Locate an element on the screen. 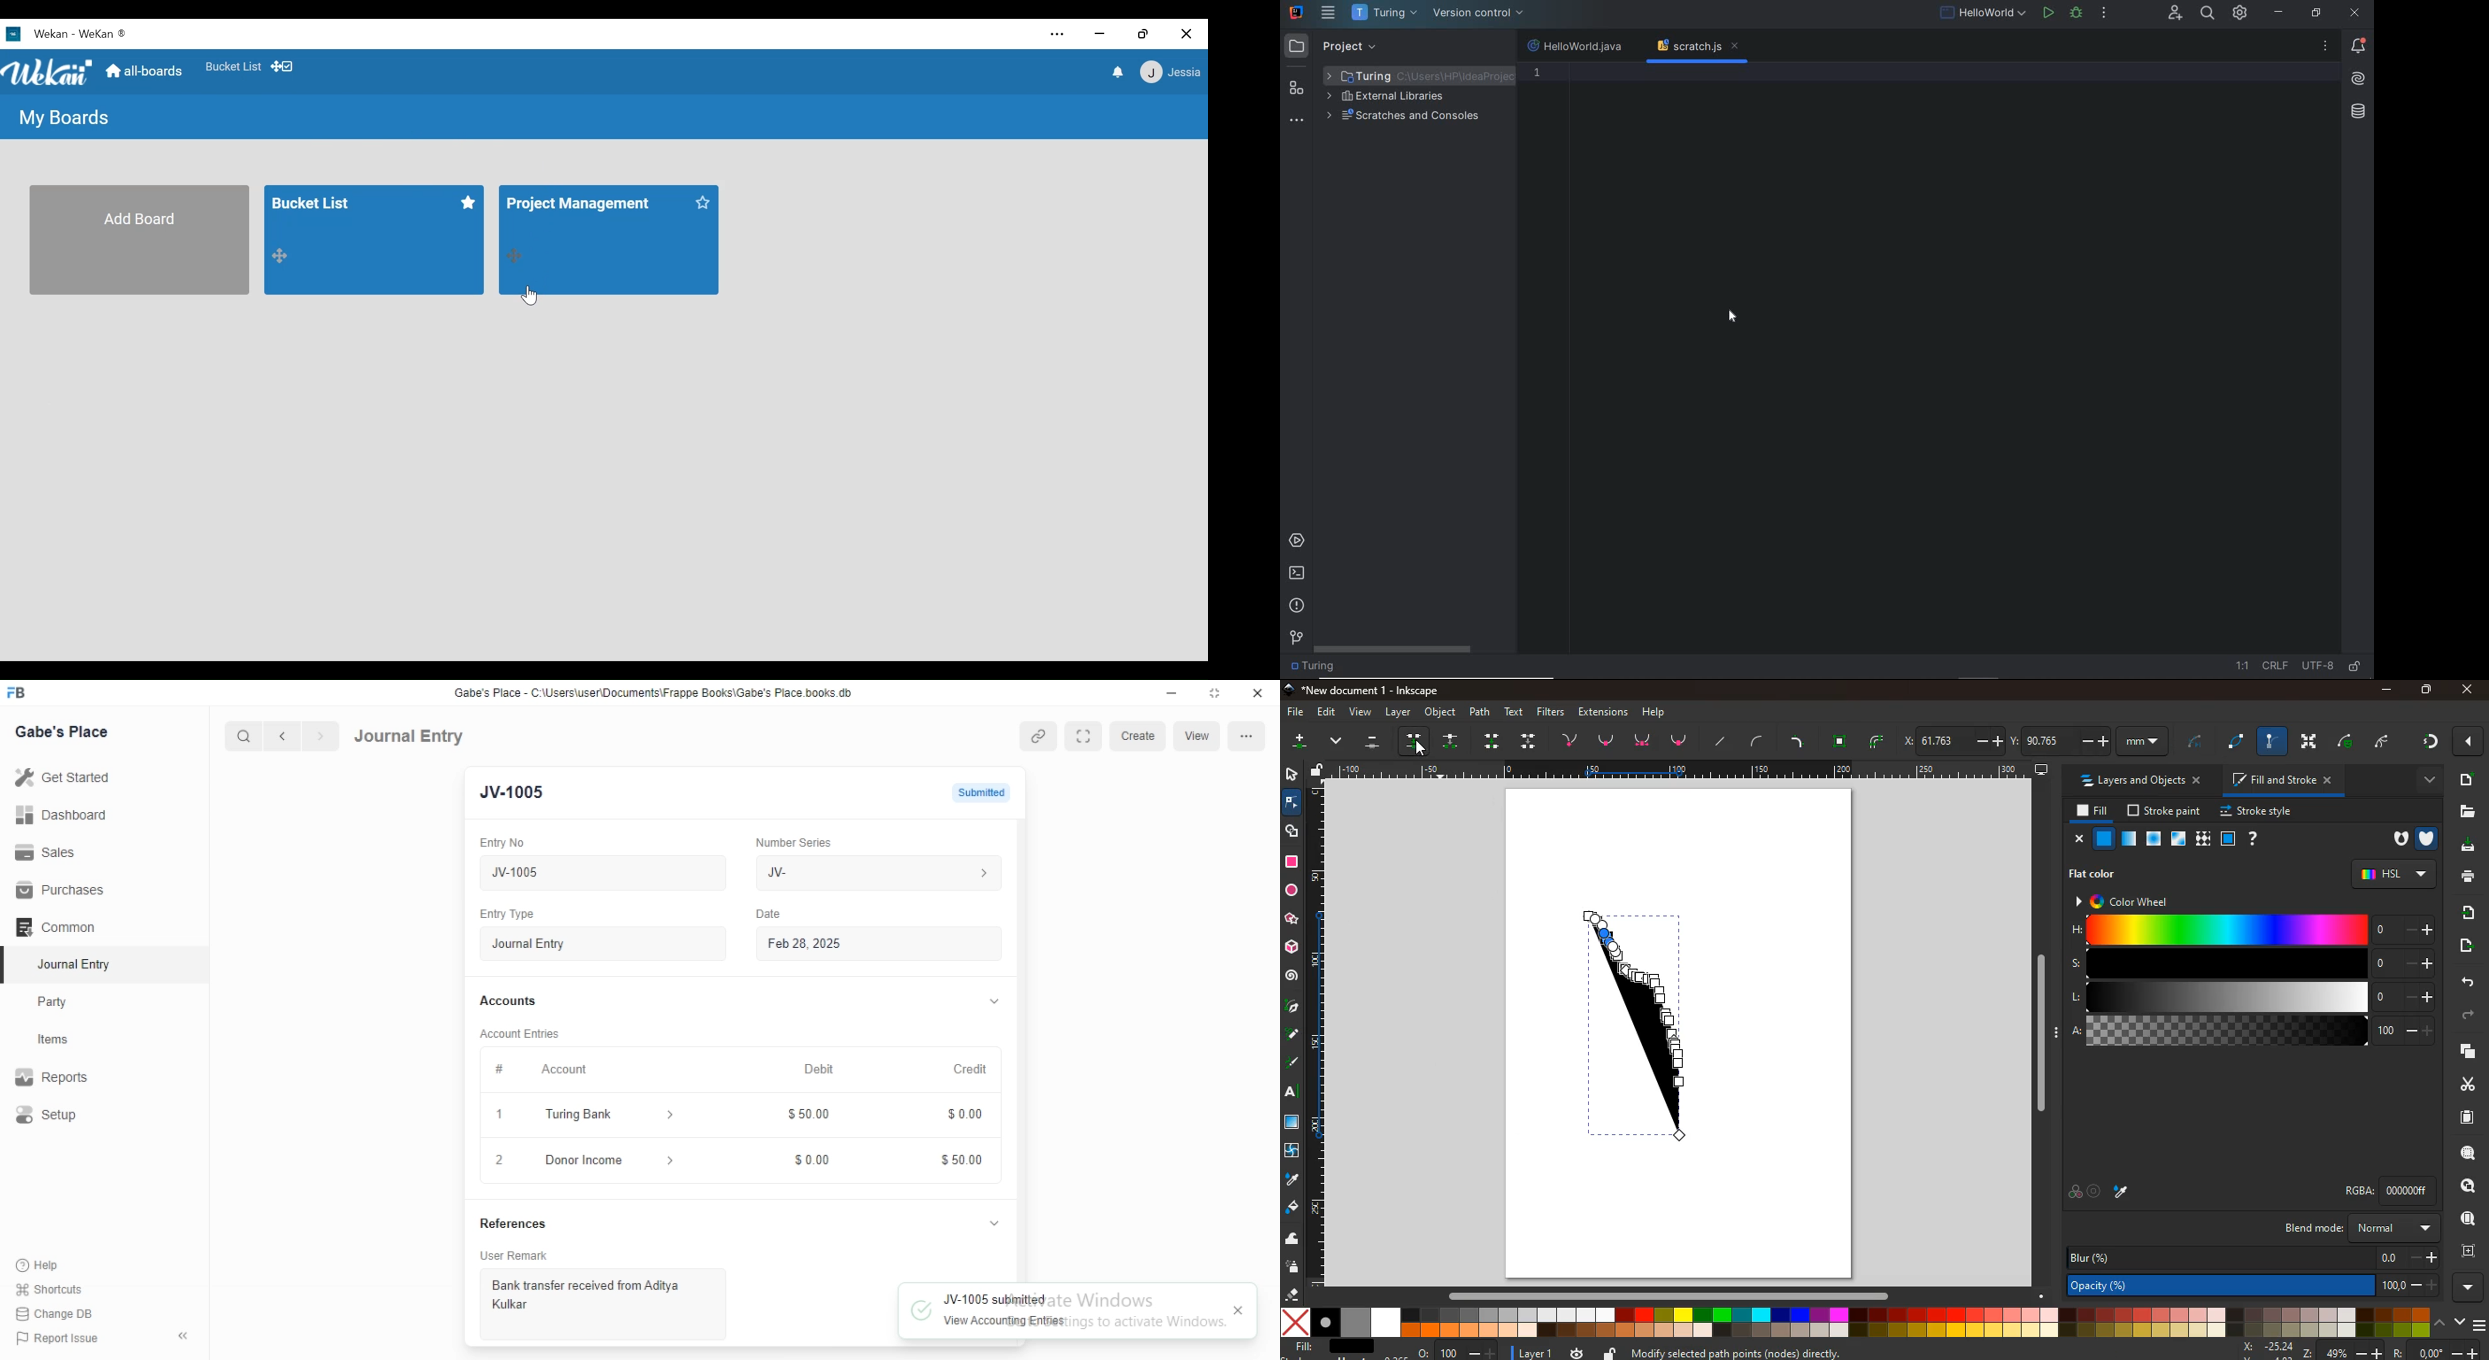 This screenshot has width=2492, height=1372. Setup is located at coordinates (66, 1116).